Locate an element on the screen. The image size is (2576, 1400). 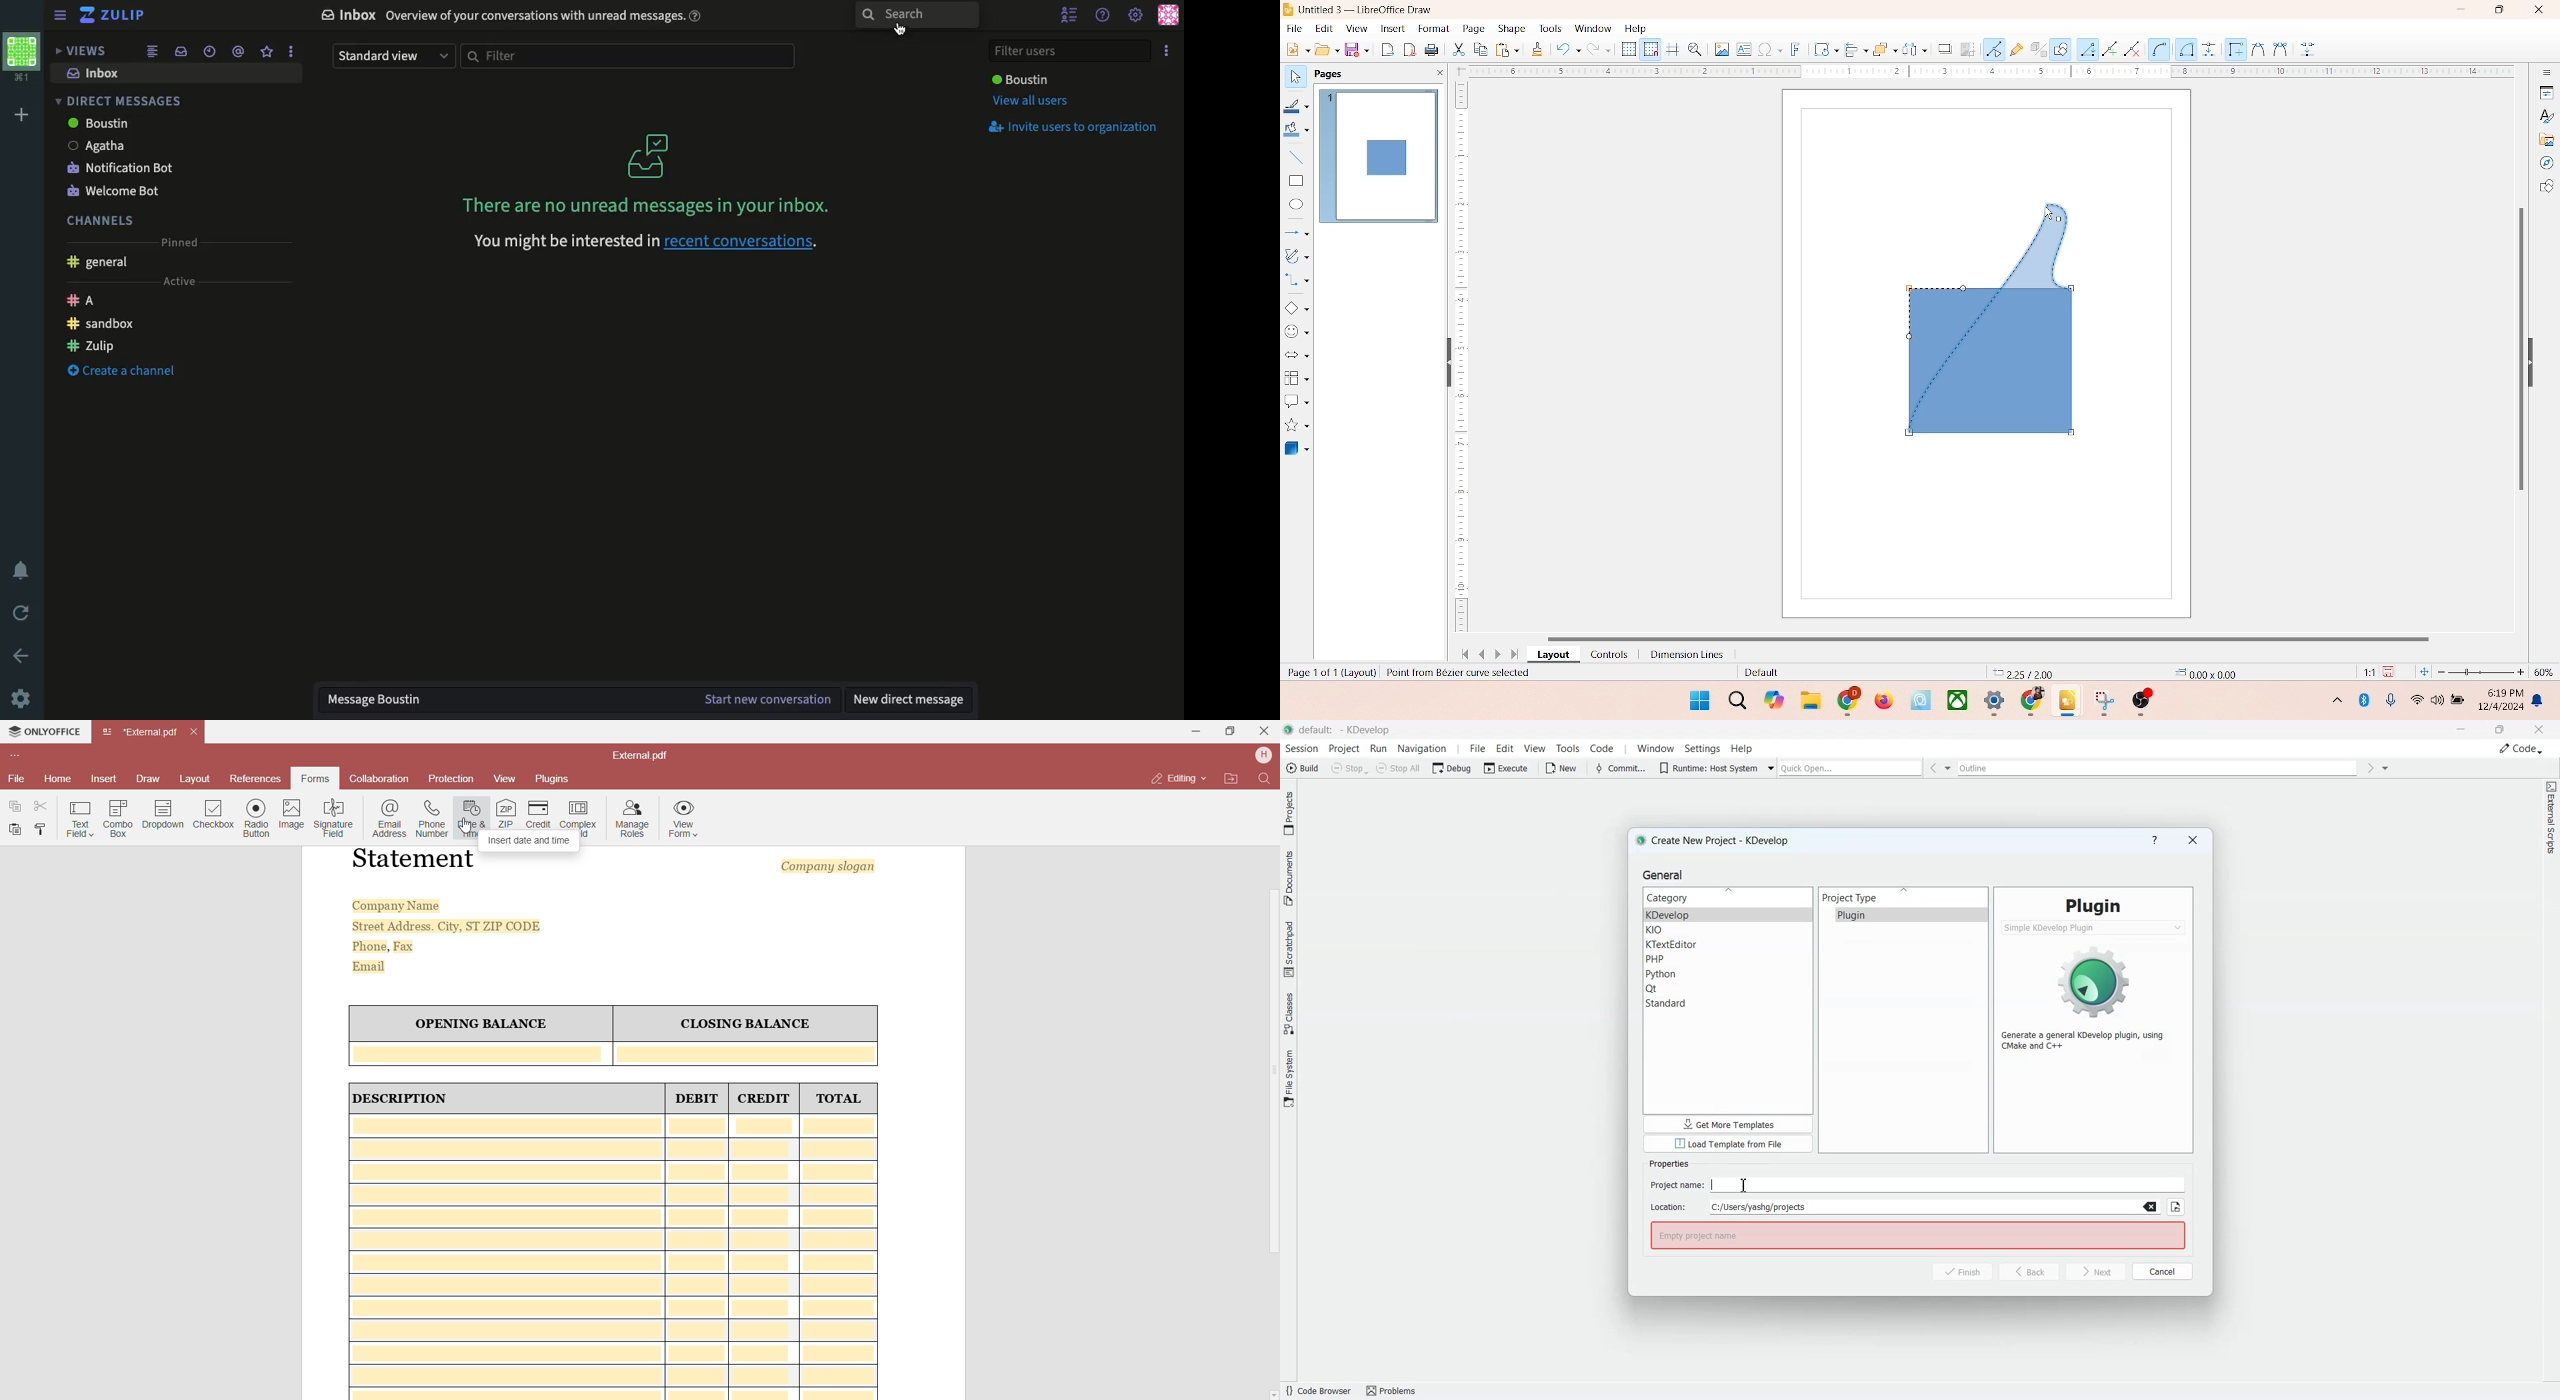
pages is located at coordinates (1327, 72).